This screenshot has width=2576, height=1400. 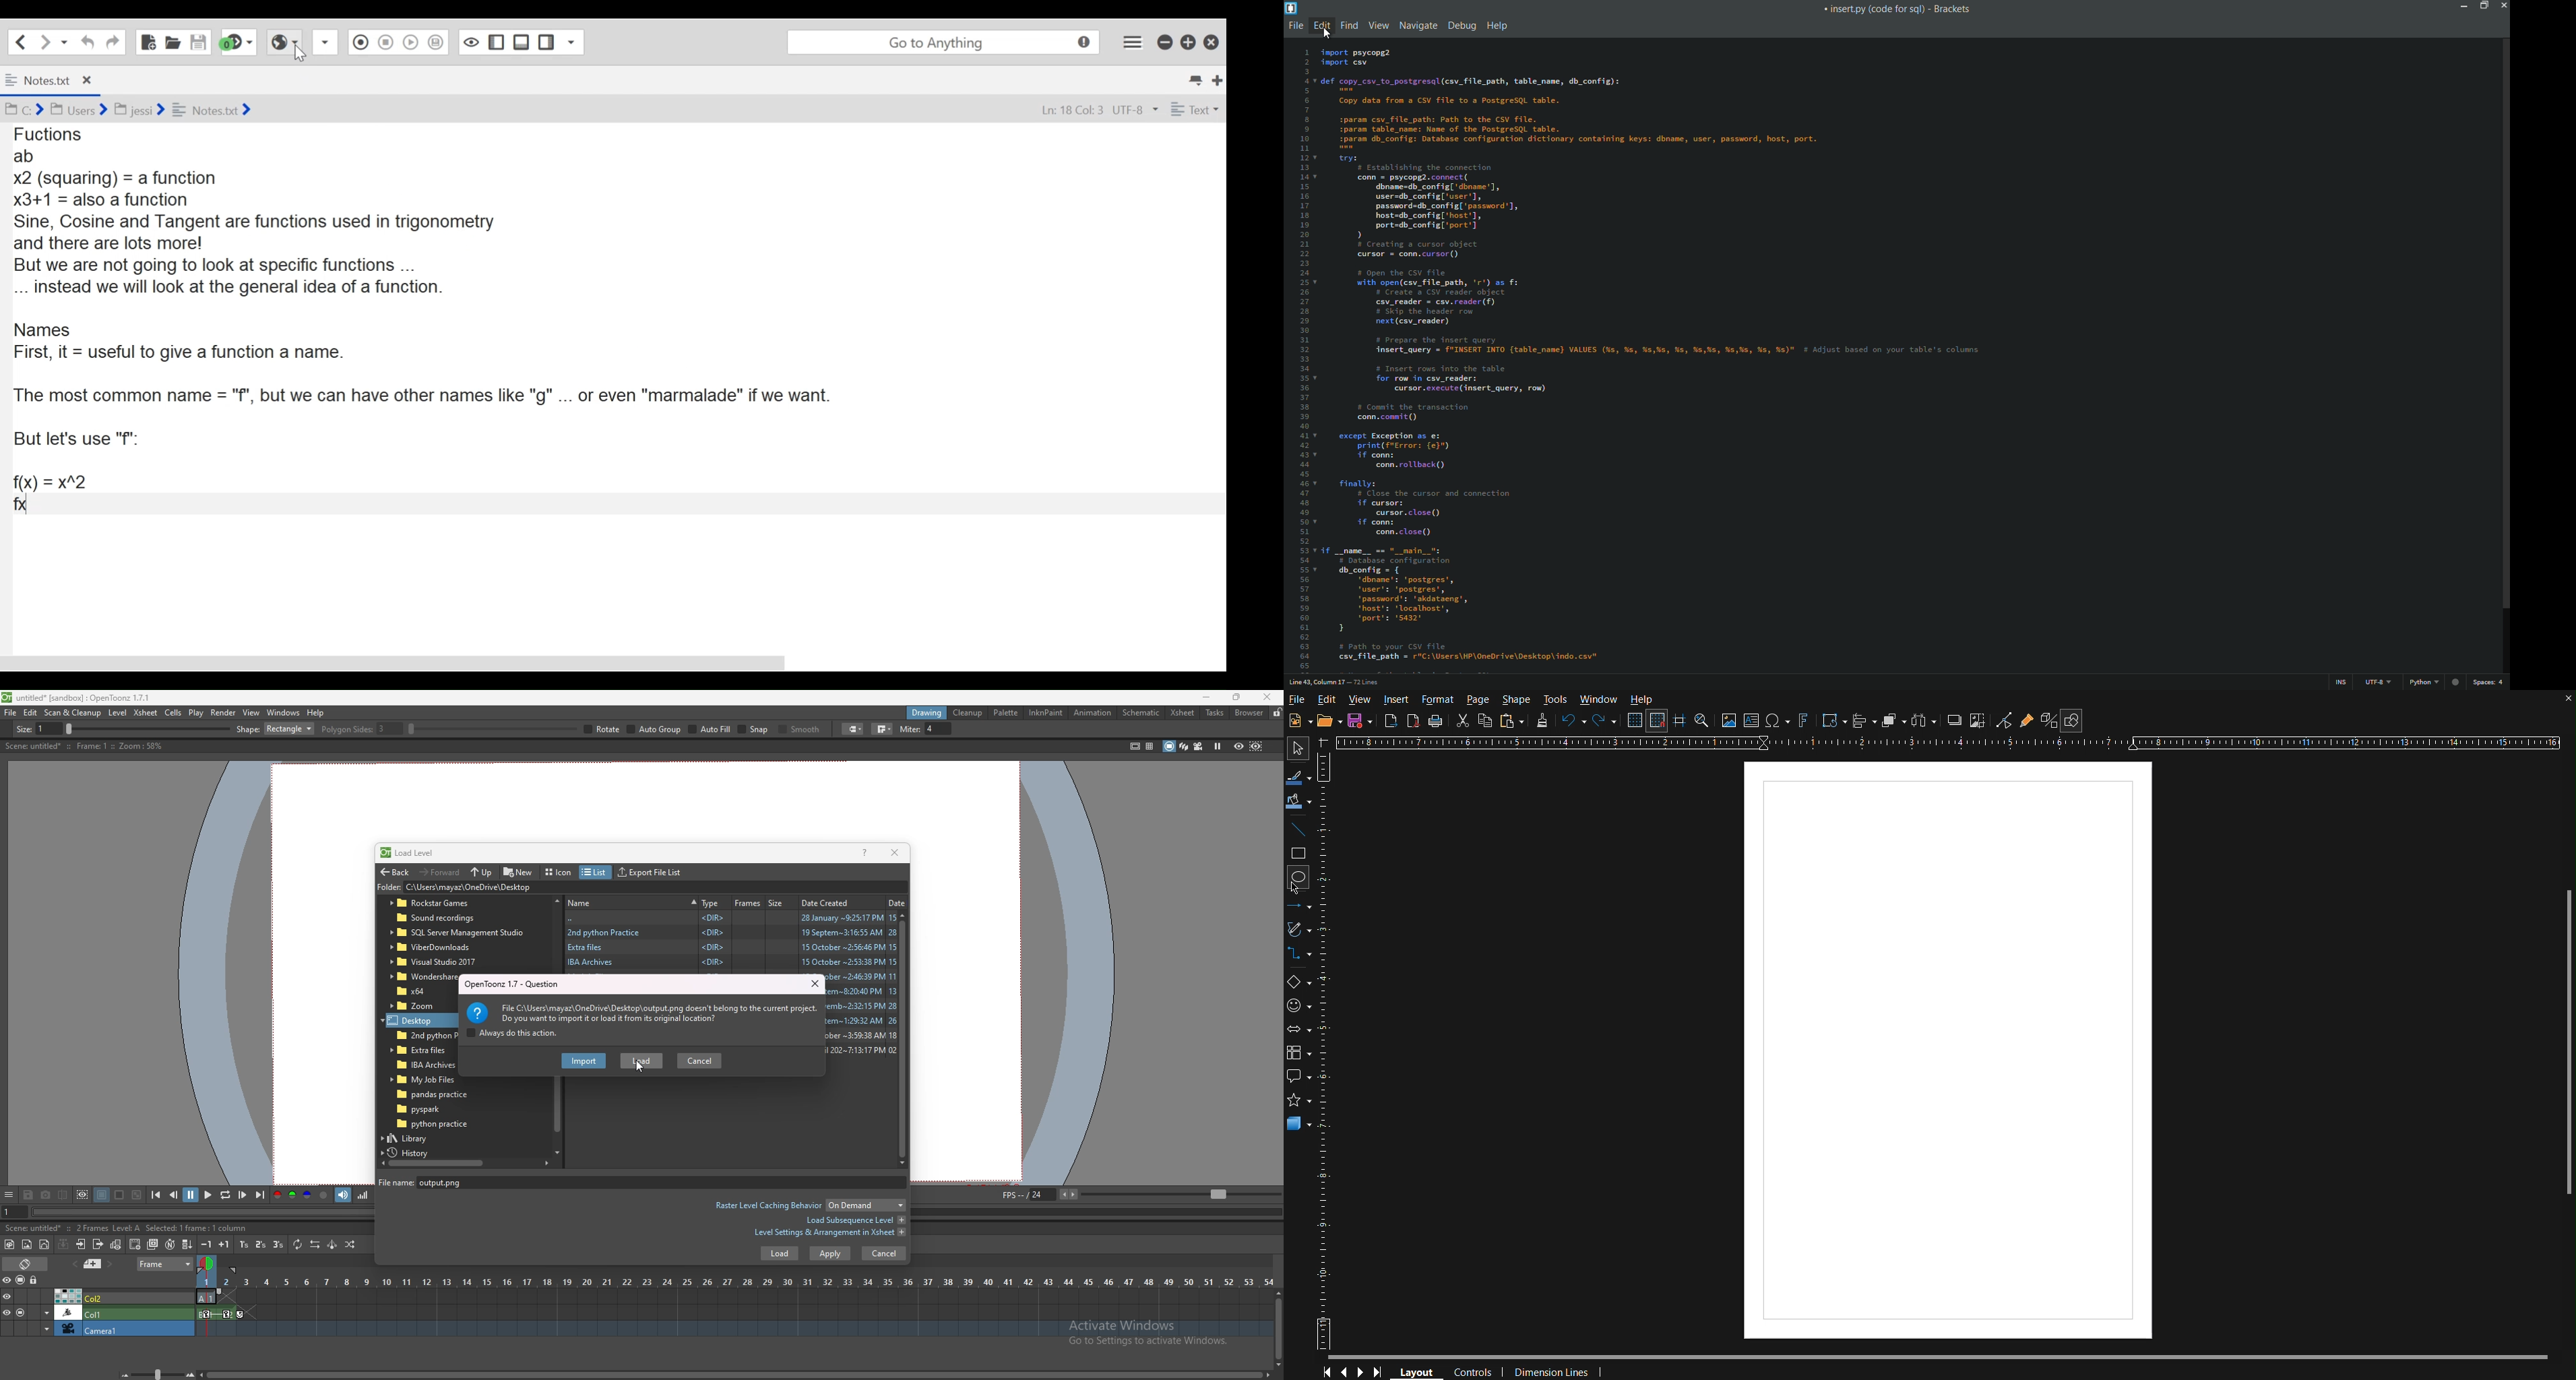 I want to click on Scrollbar, so click(x=2563, y=1038).